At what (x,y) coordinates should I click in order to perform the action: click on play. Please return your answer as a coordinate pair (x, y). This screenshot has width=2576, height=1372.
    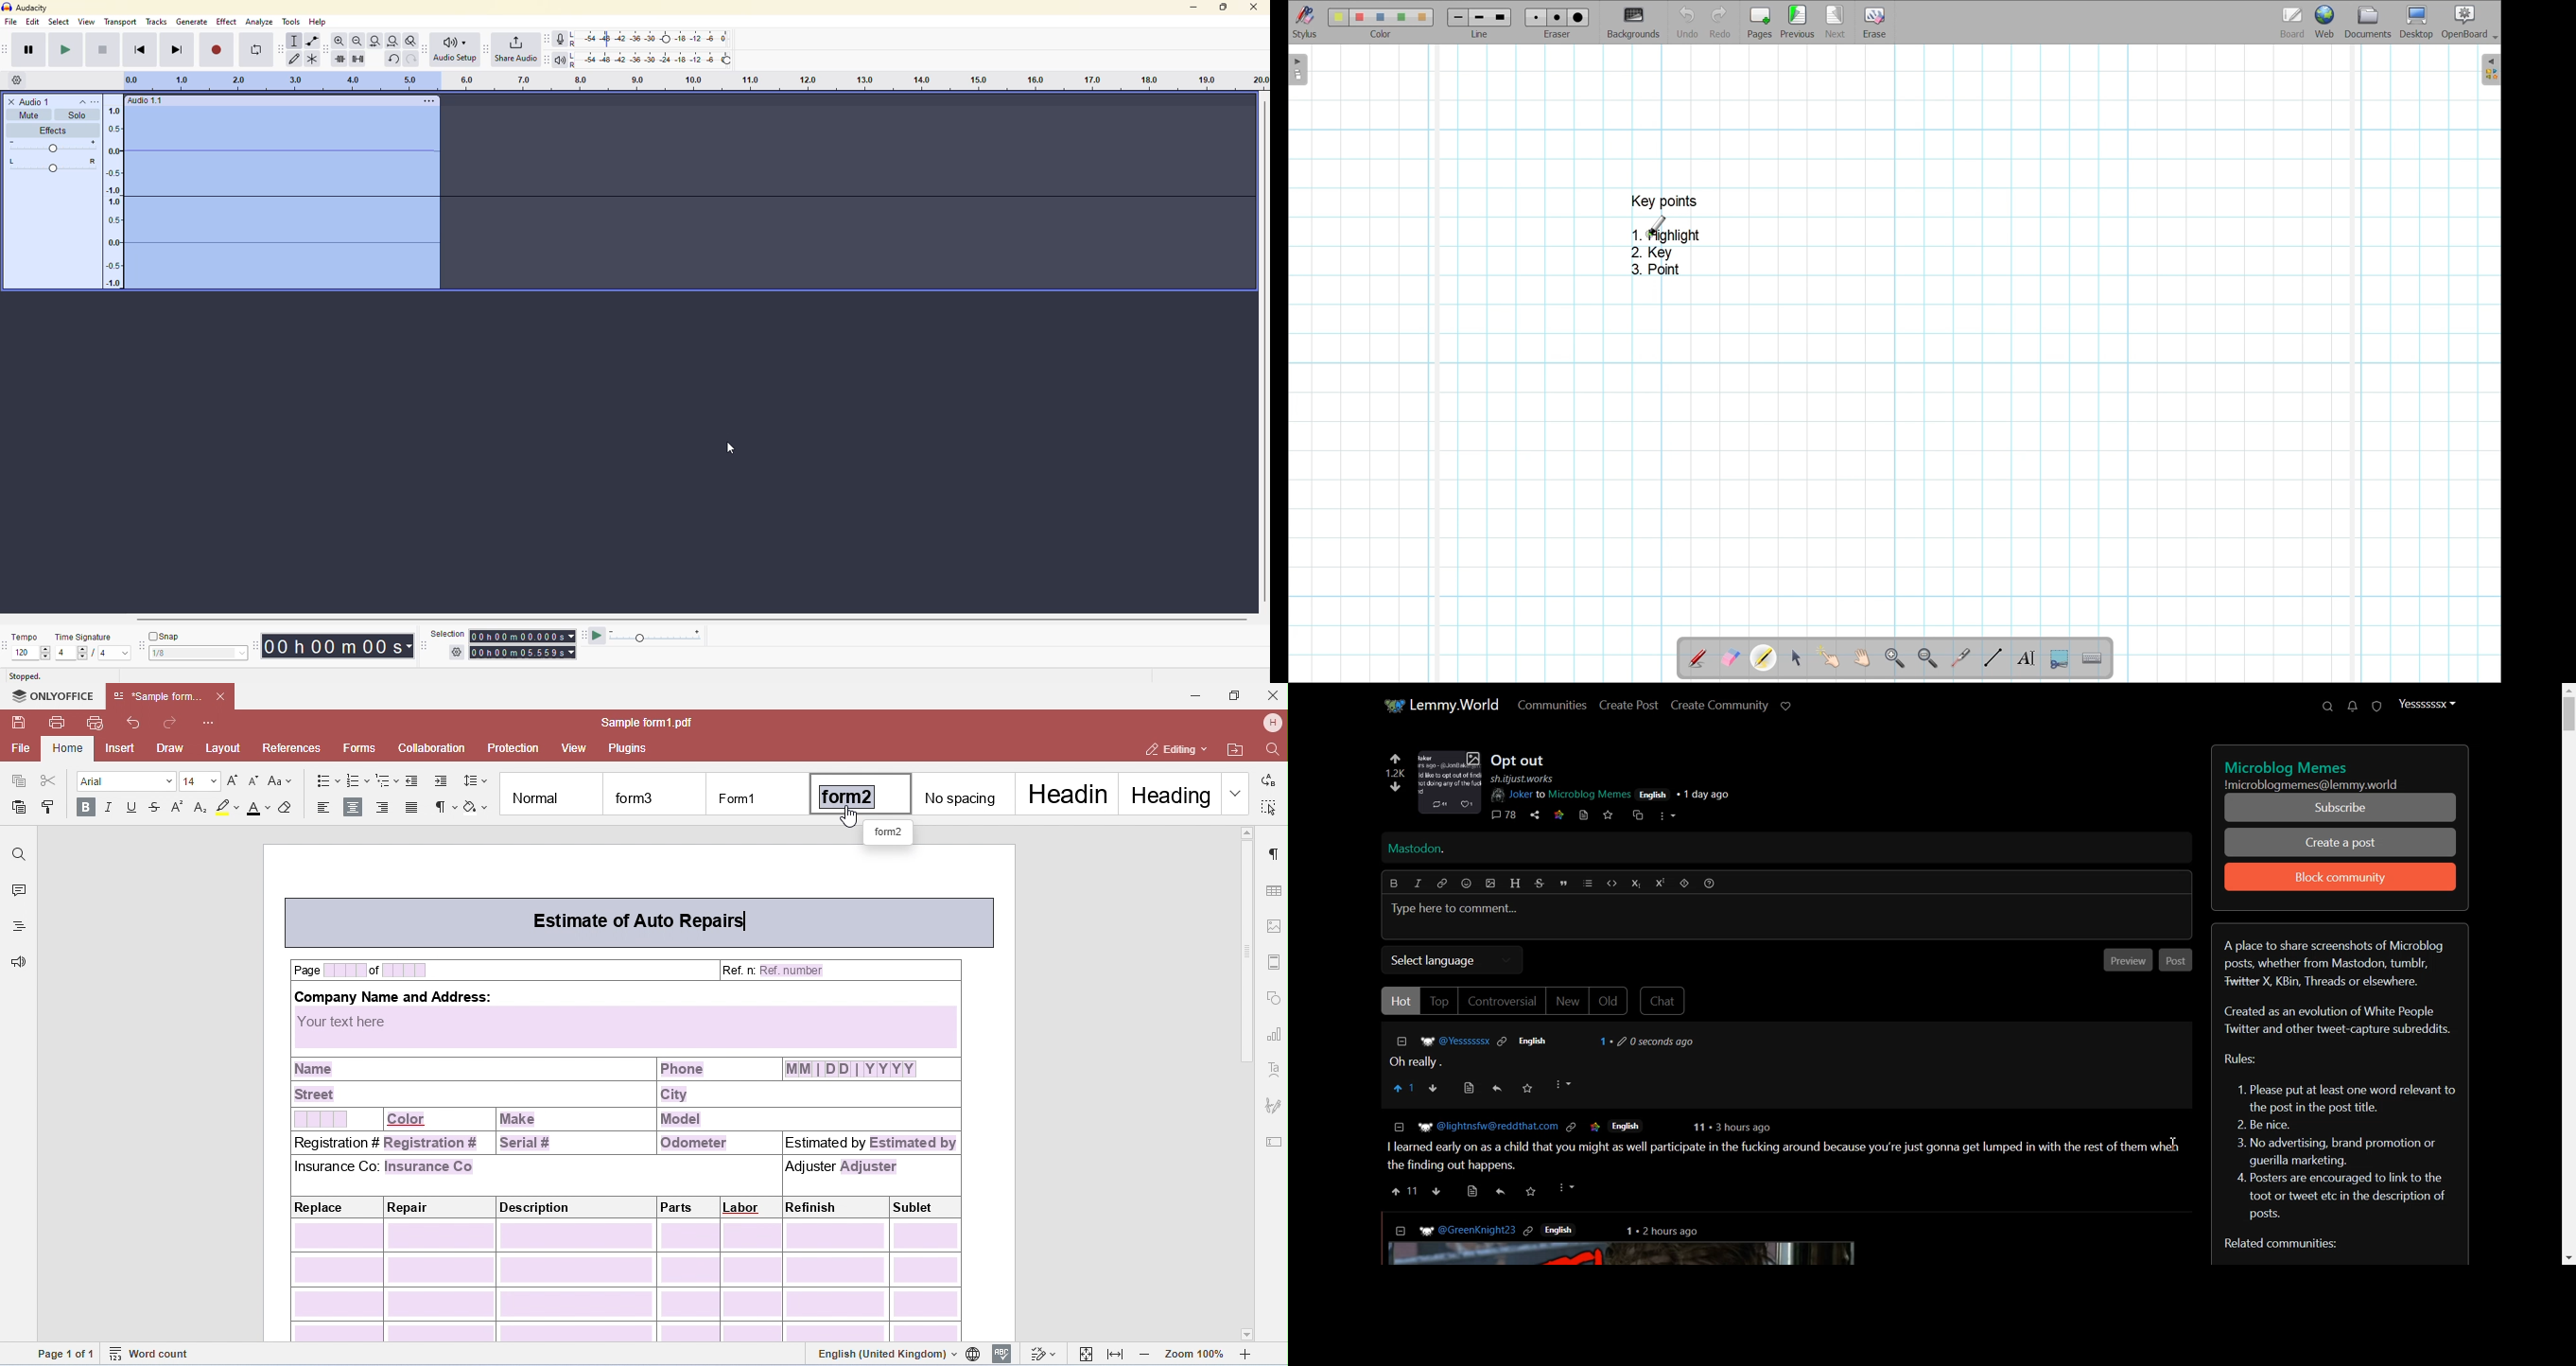
    Looking at the image, I should click on (65, 50).